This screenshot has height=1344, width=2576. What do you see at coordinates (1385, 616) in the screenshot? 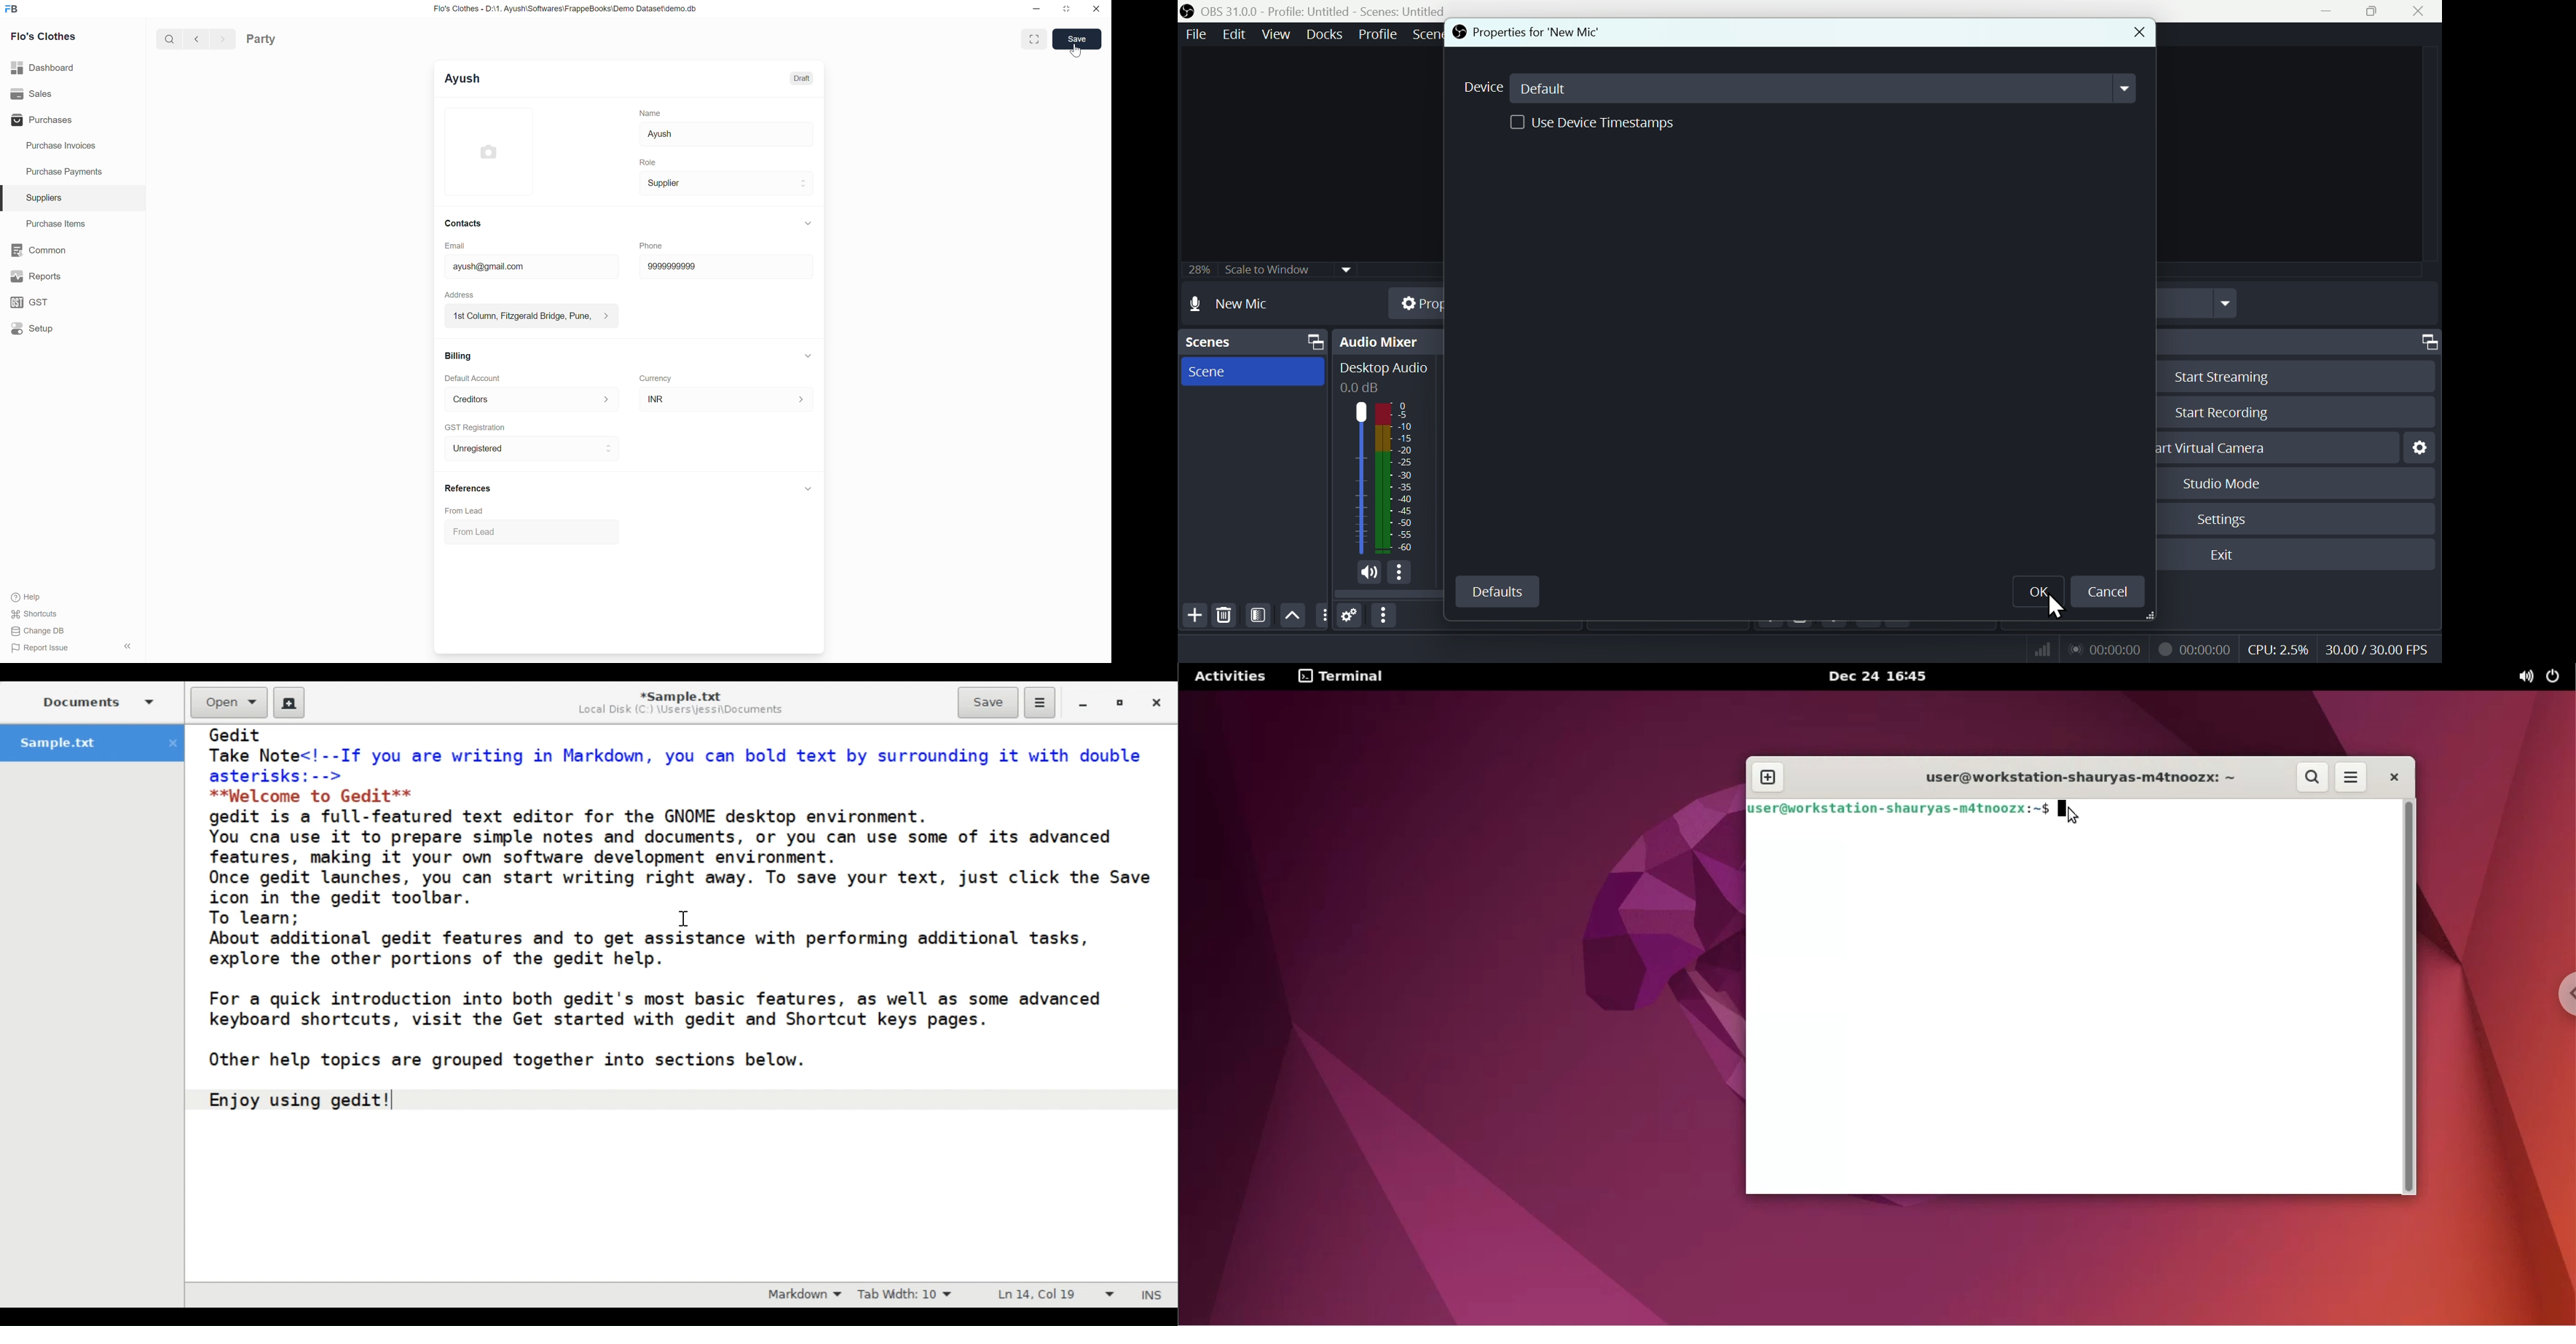
I see `More options` at bounding box center [1385, 616].